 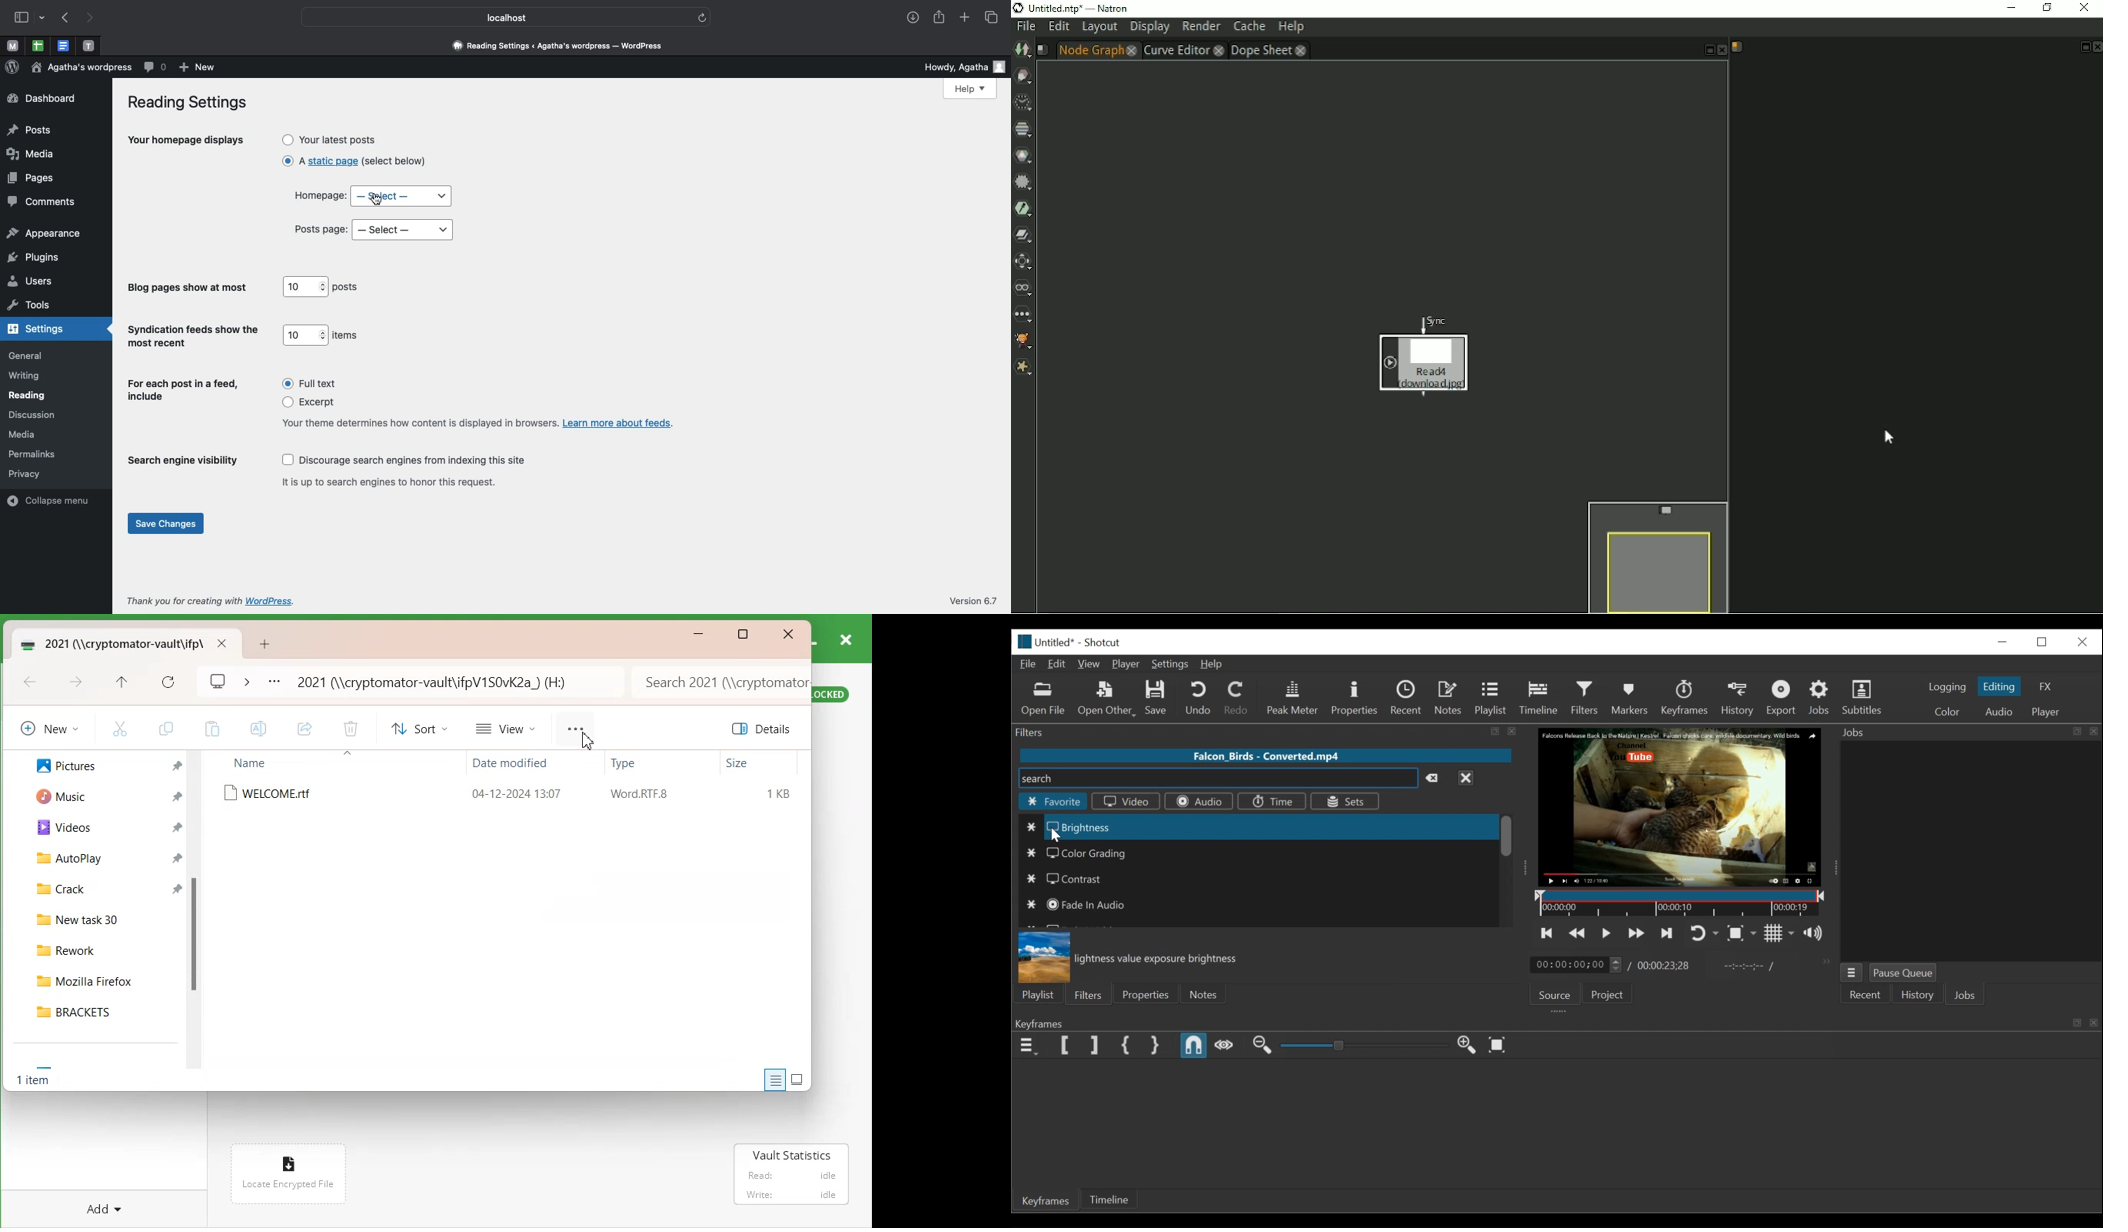 What do you see at coordinates (25, 434) in the screenshot?
I see `media` at bounding box center [25, 434].